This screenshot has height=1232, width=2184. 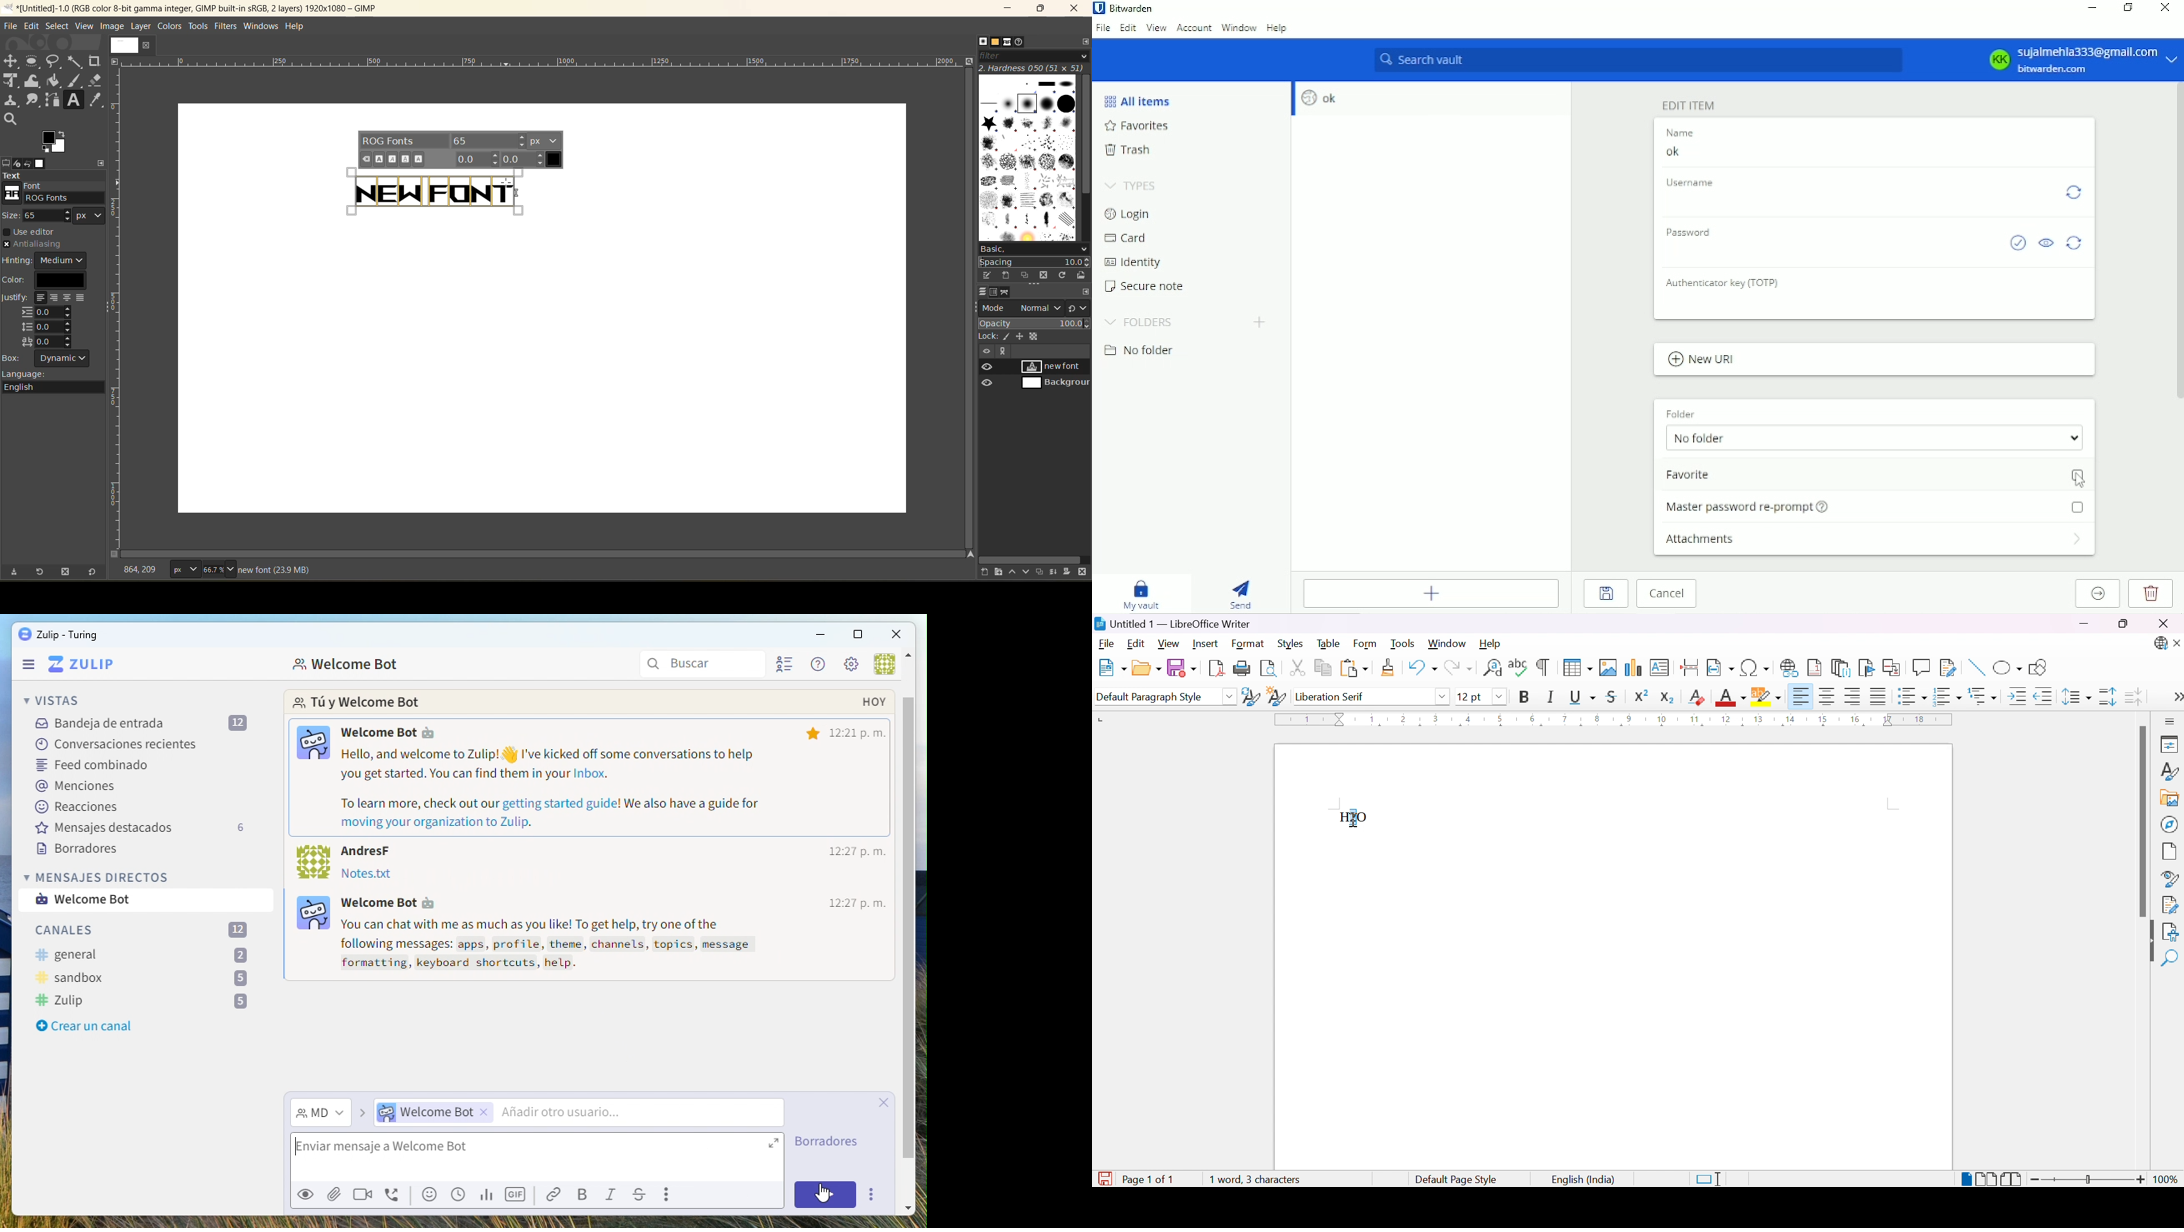 What do you see at coordinates (1215, 667) in the screenshot?
I see `Export as PDF` at bounding box center [1215, 667].